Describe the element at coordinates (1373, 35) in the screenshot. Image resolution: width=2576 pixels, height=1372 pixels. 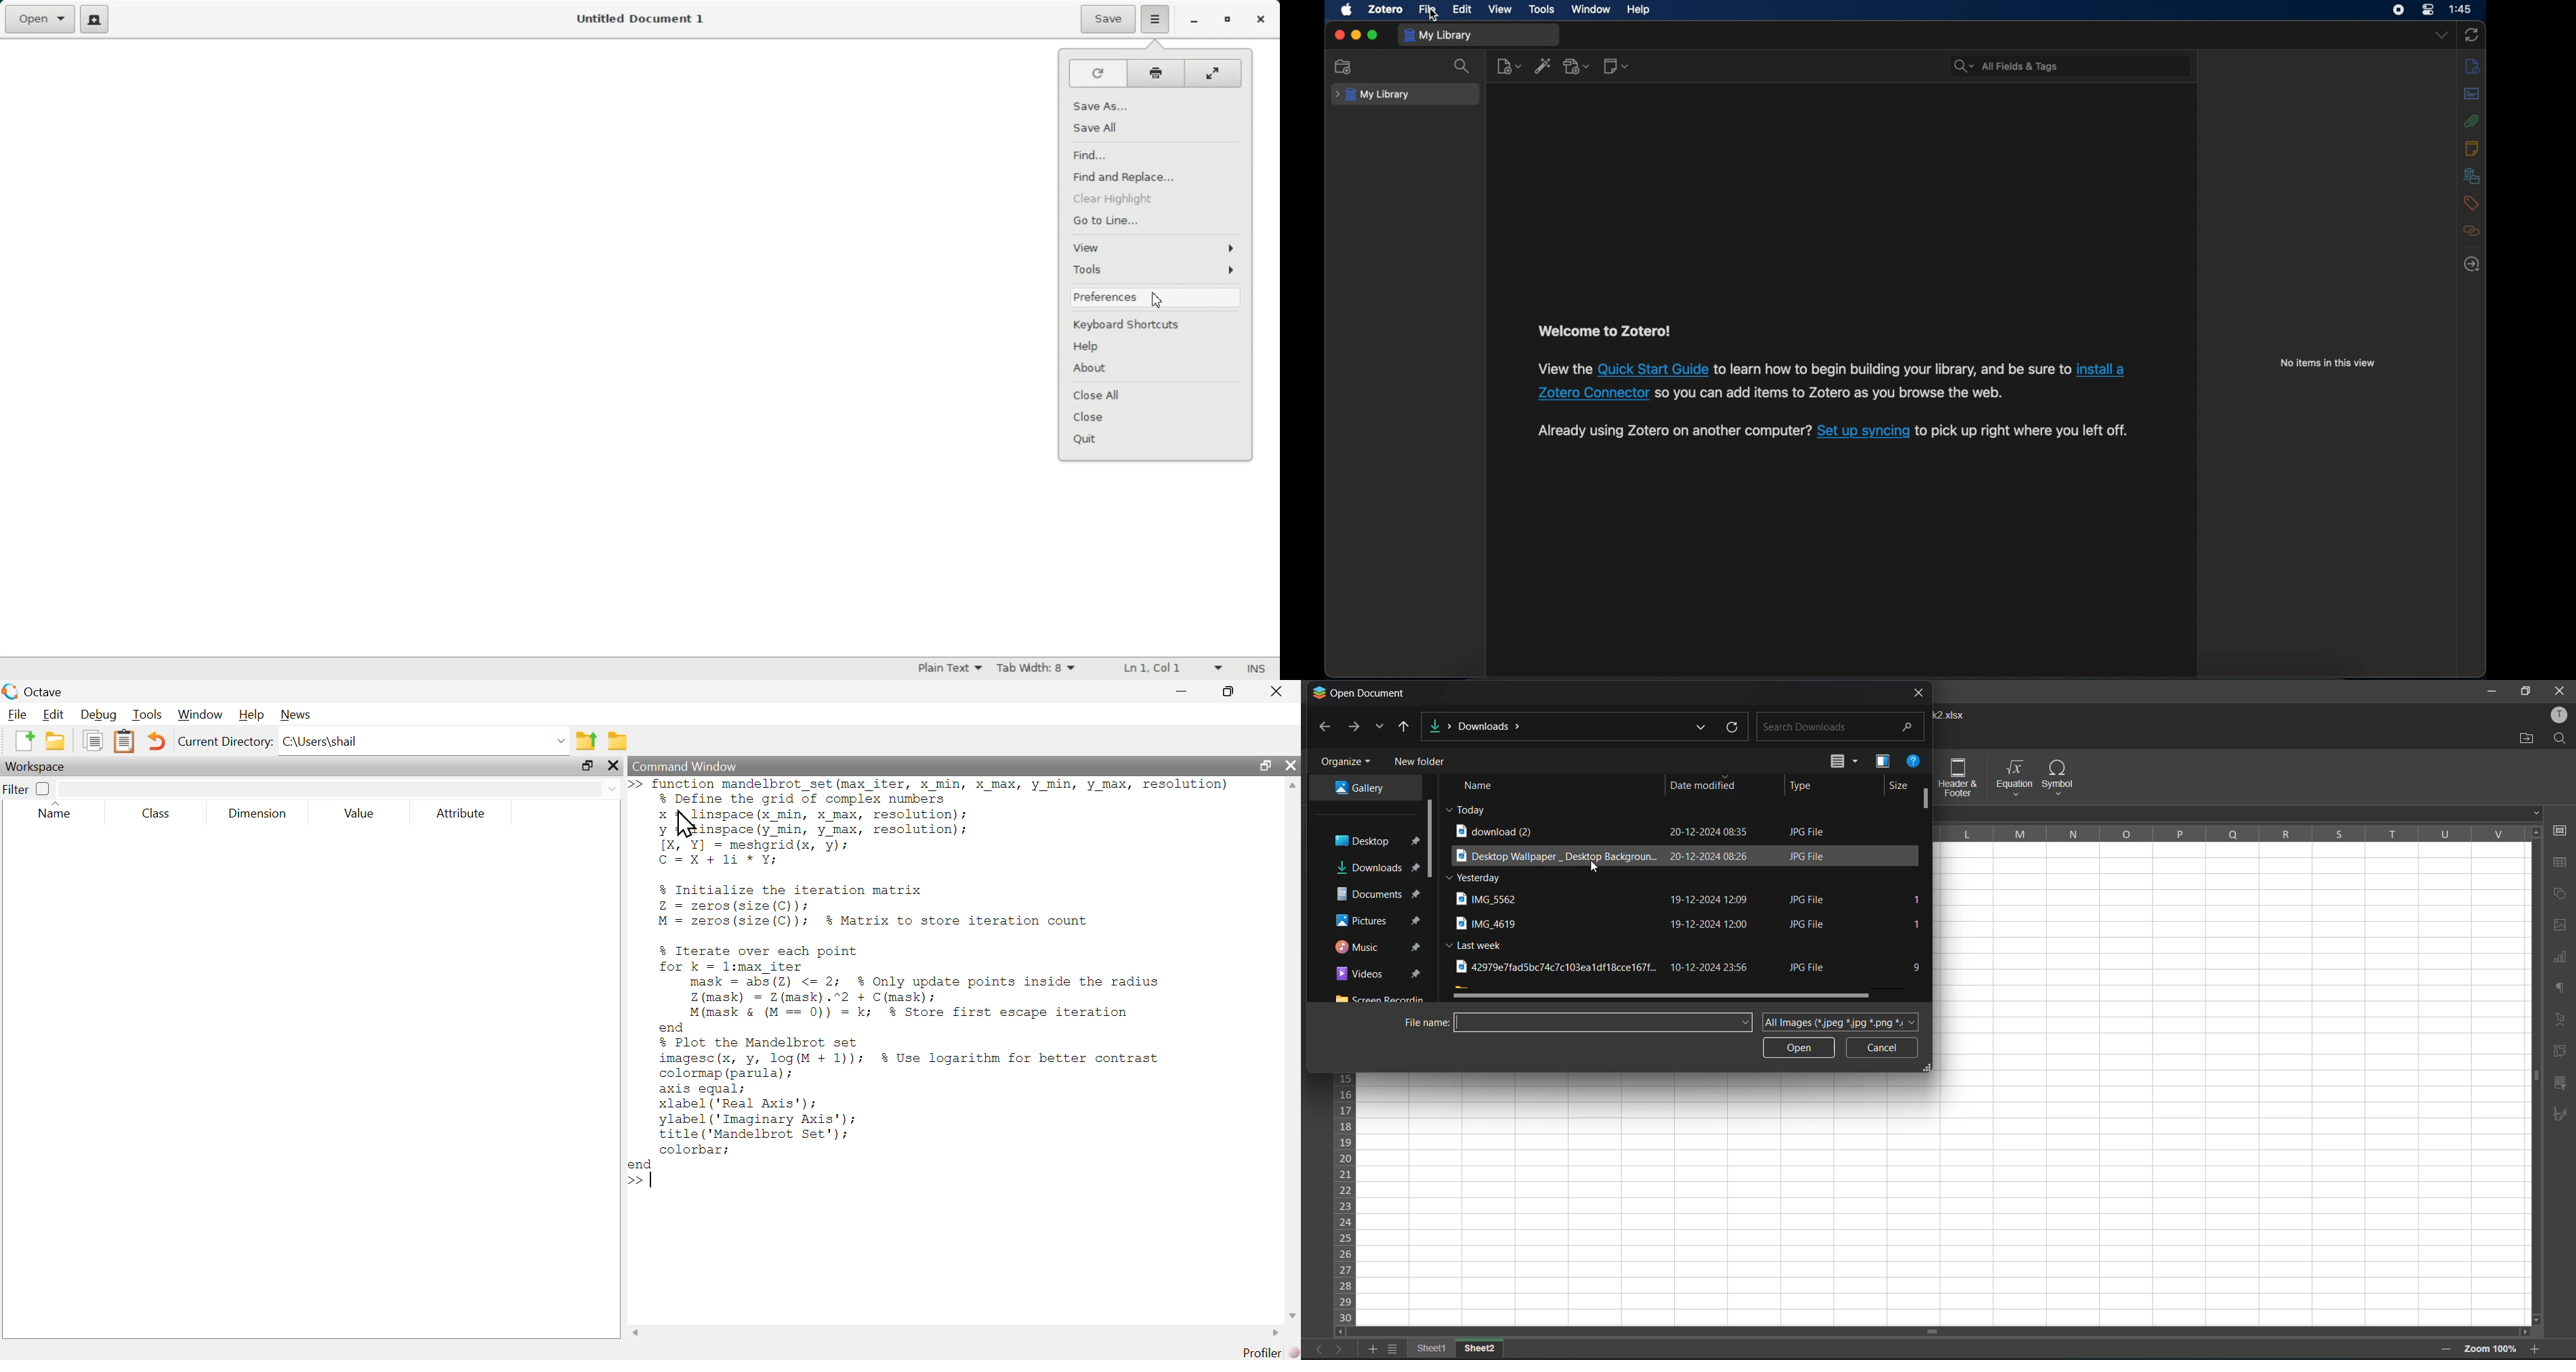
I see `maximize` at that location.